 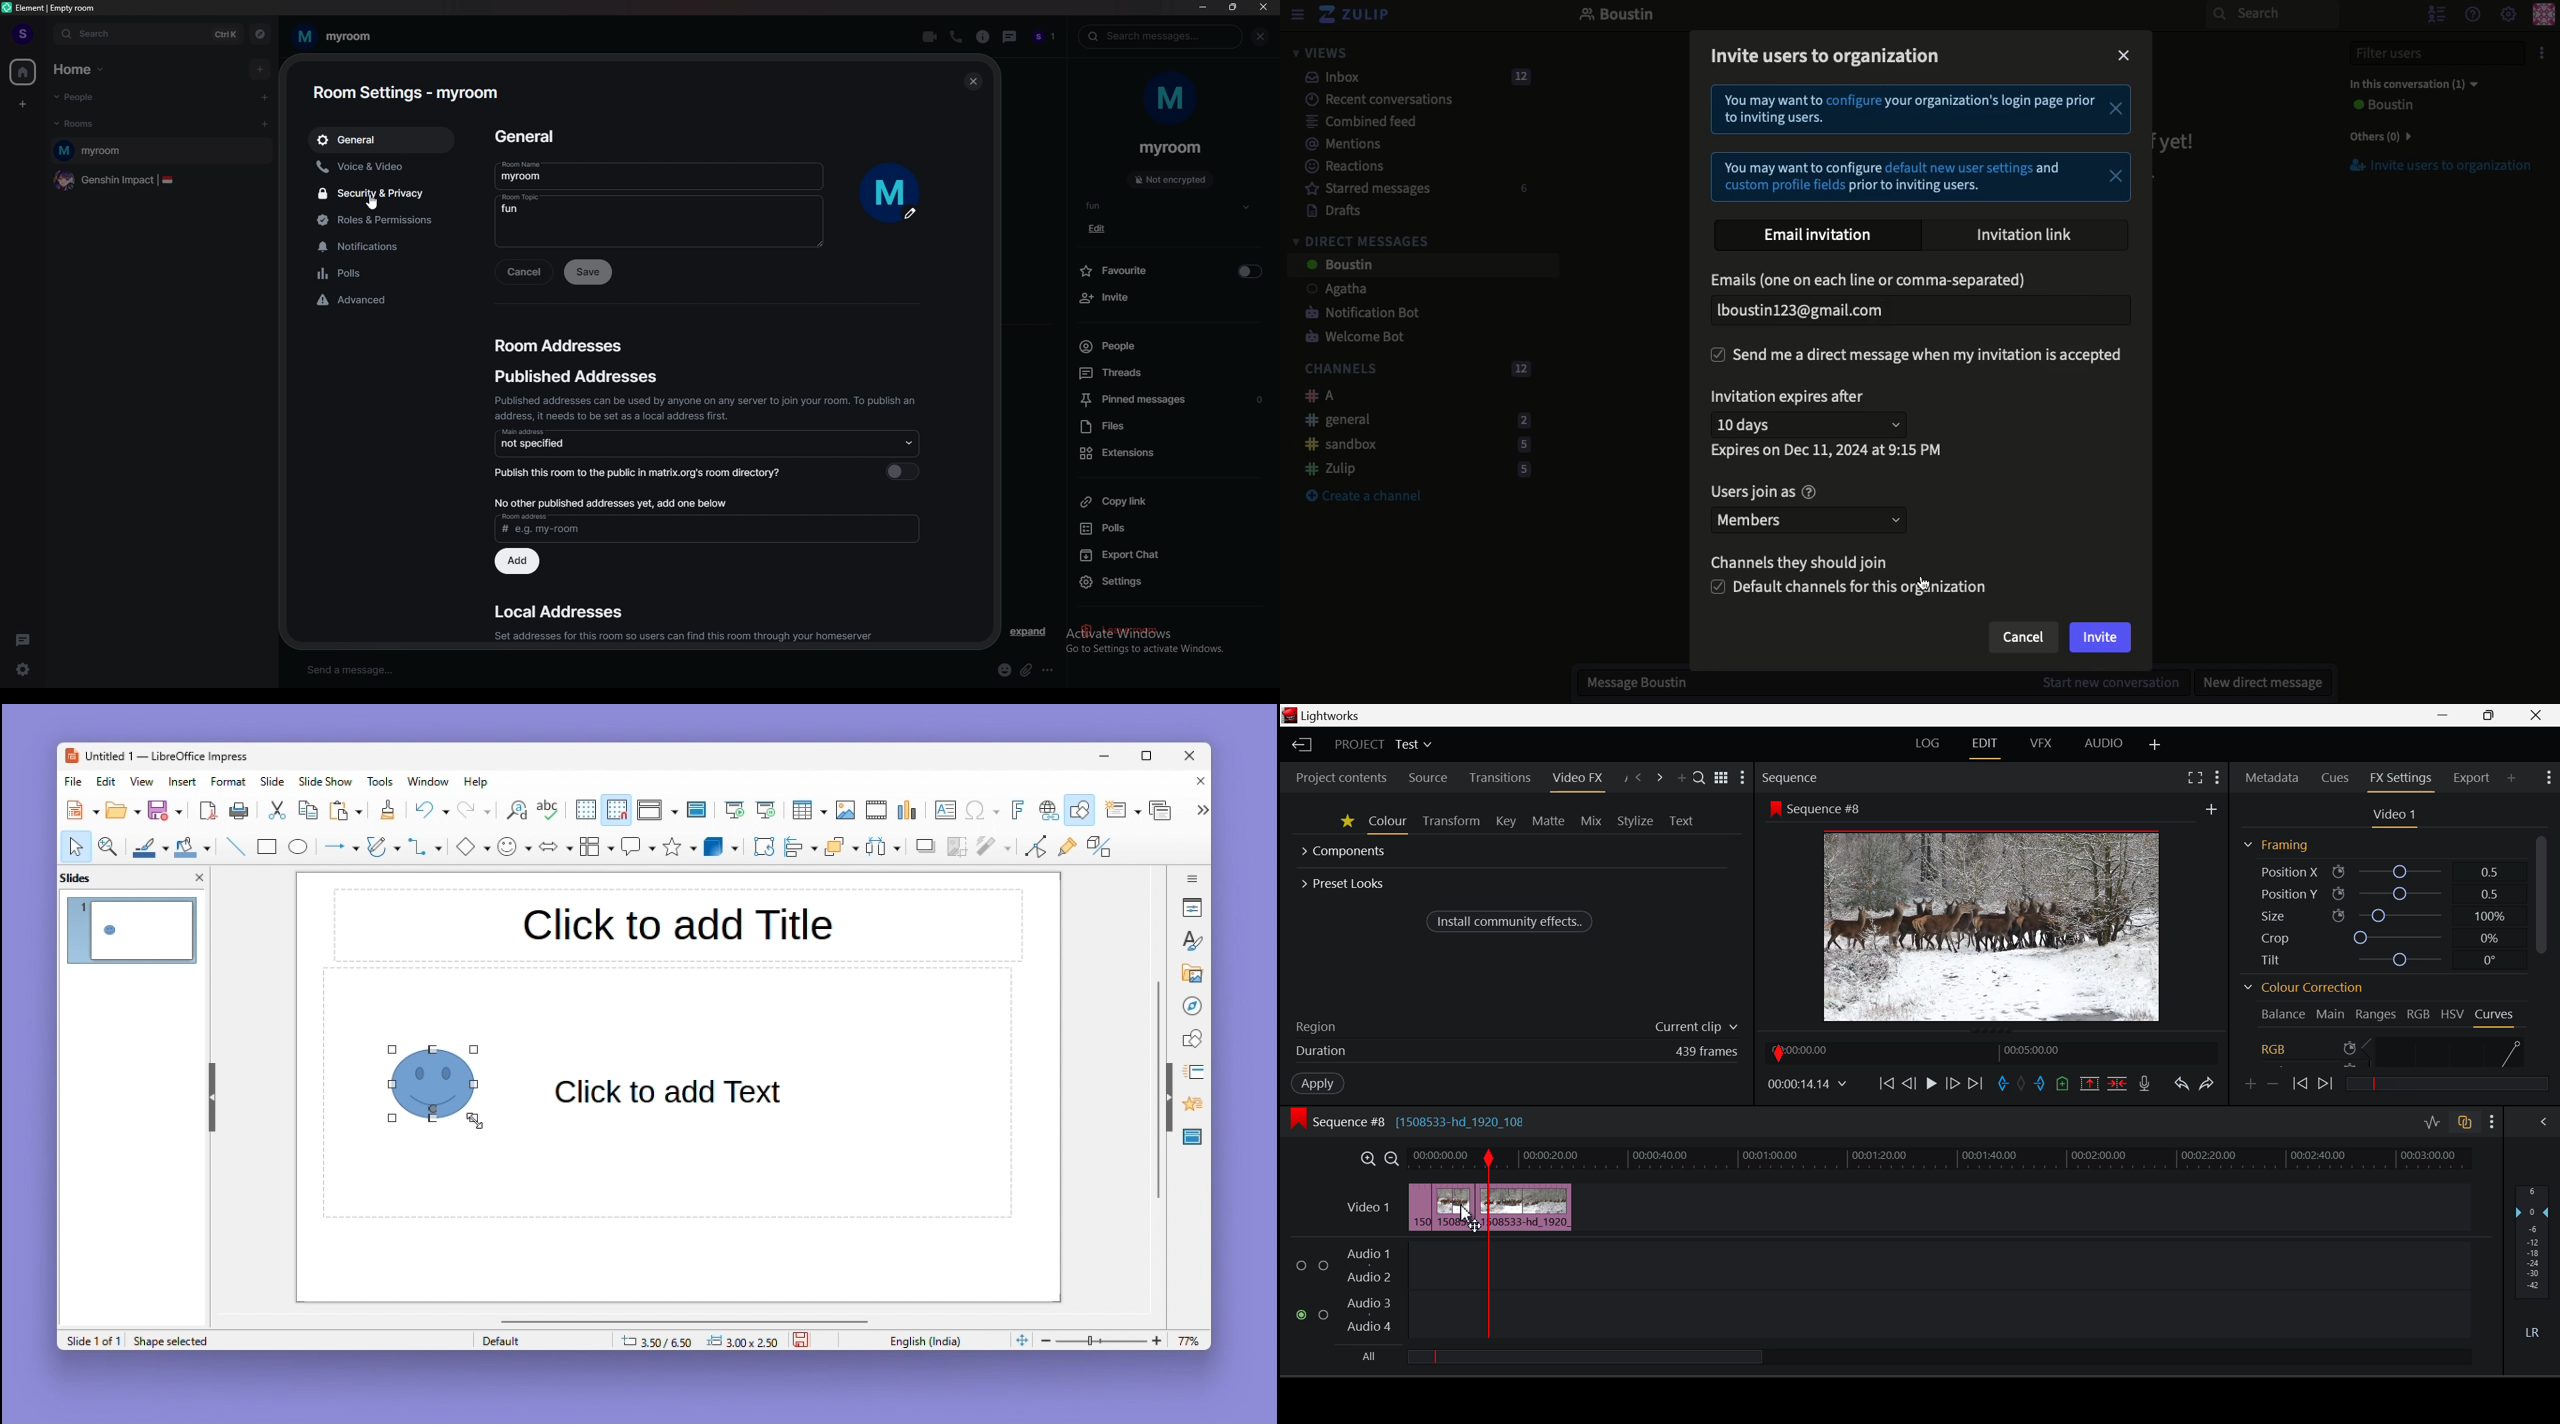 I want to click on Preset Looks, so click(x=1345, y=882).